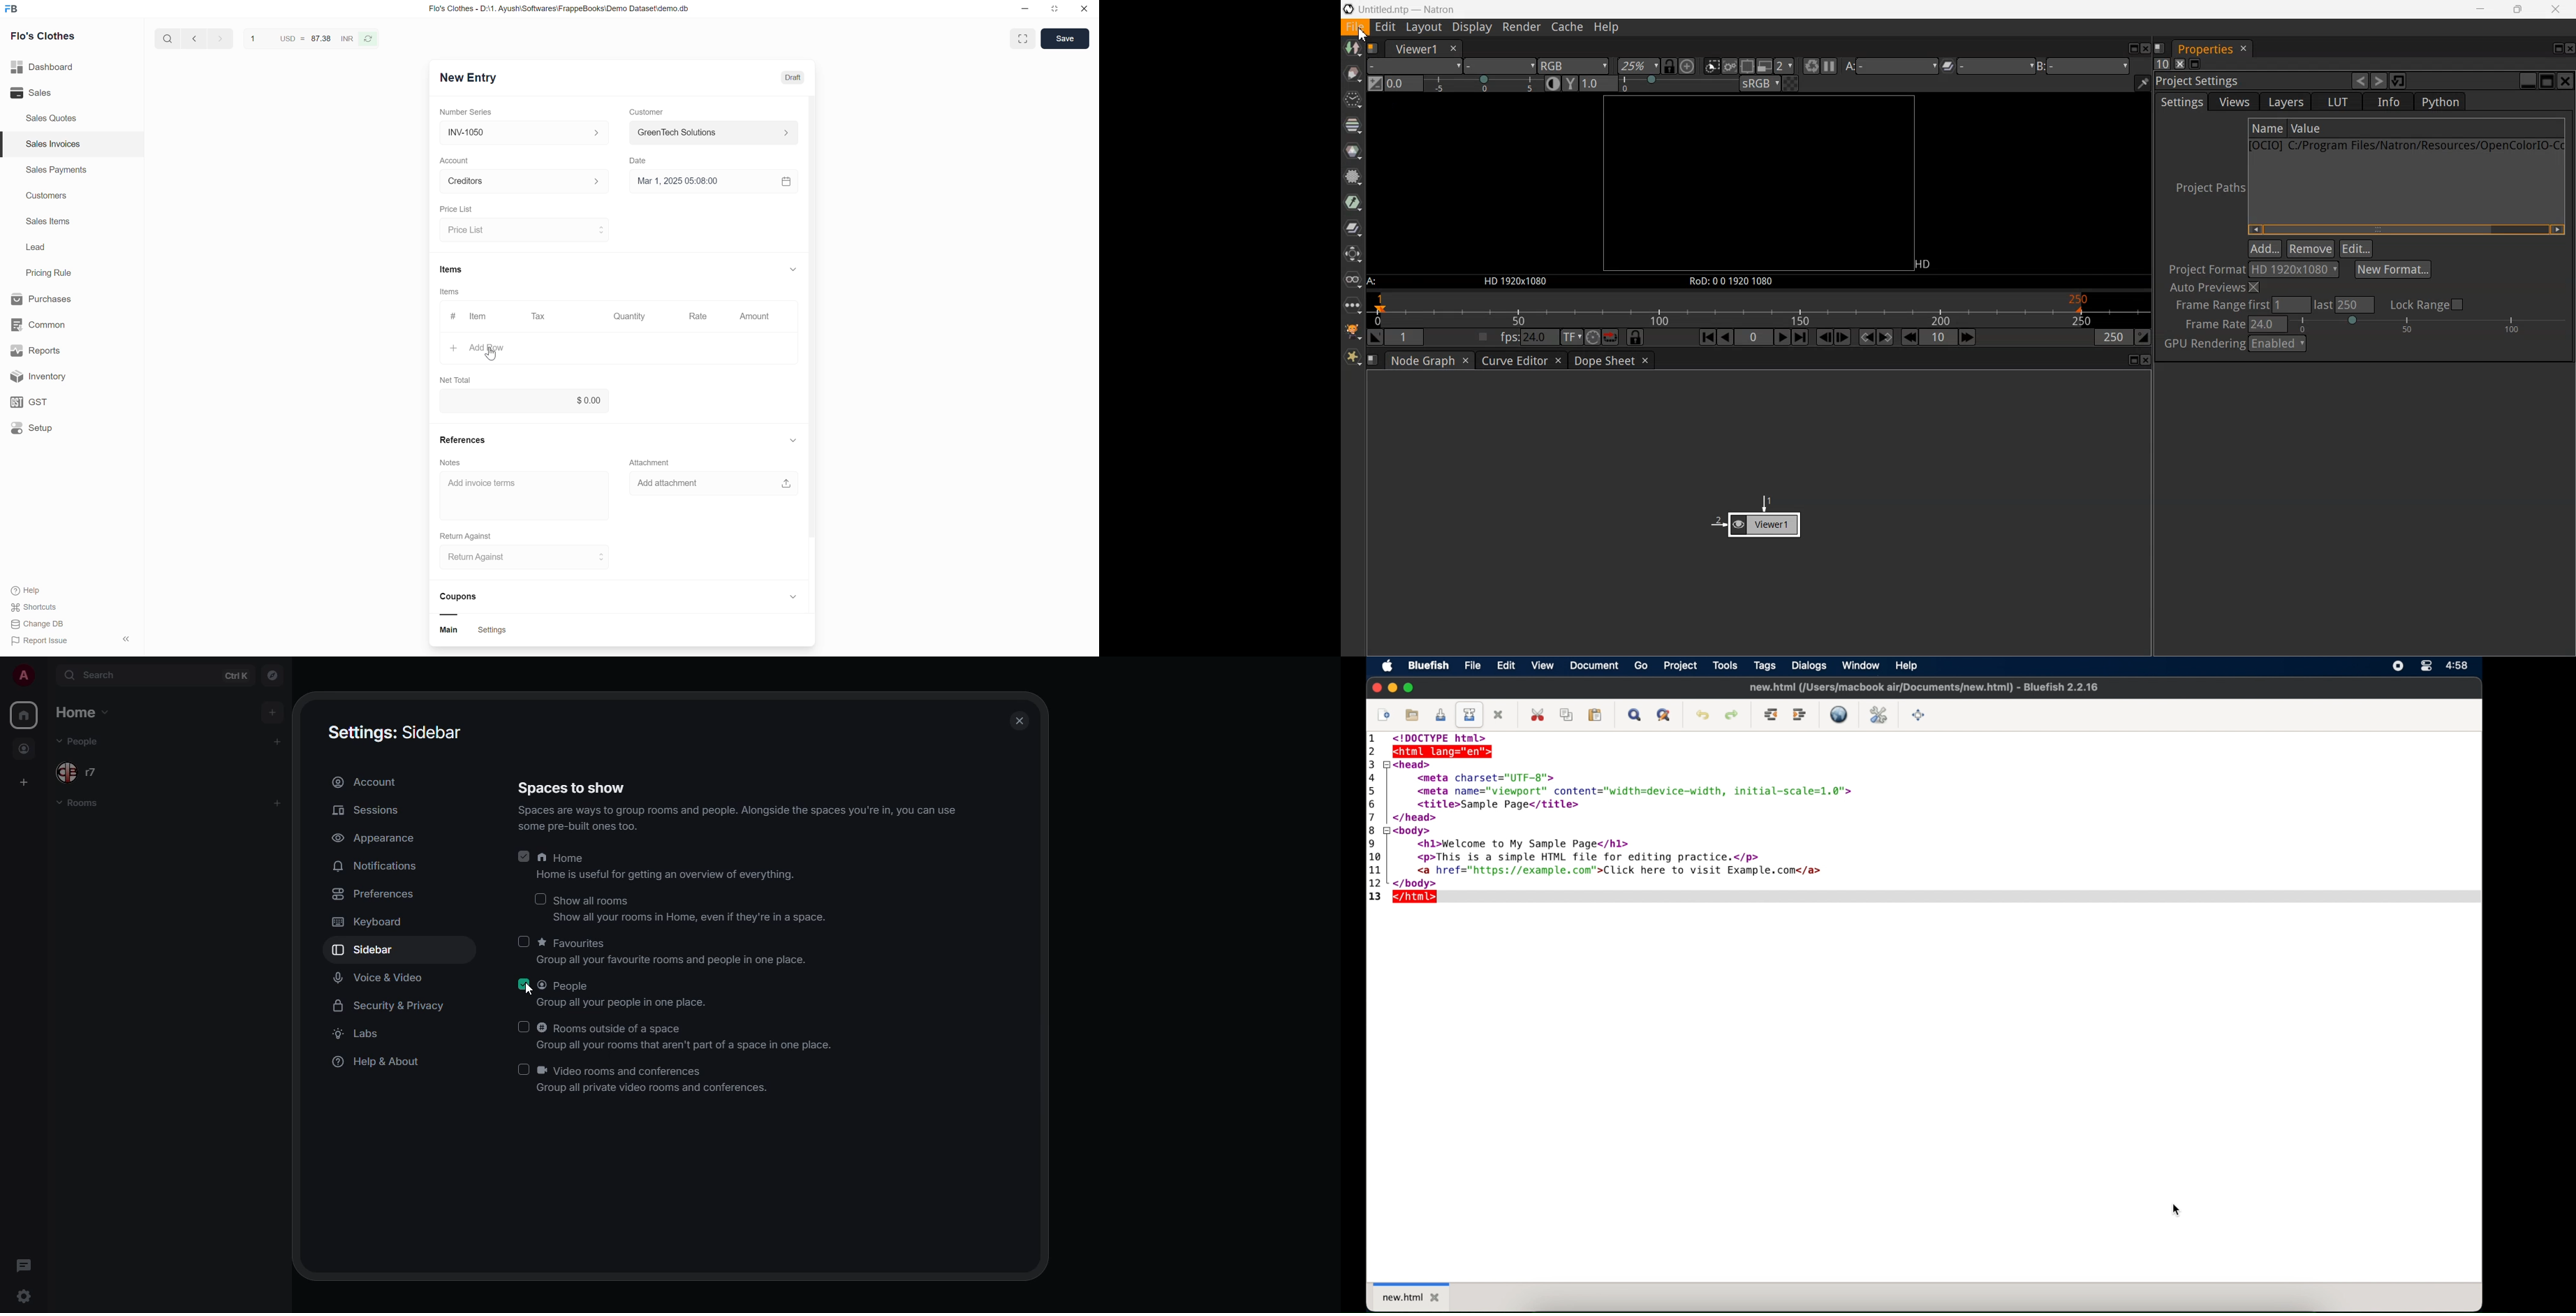  Describe the element at coordinates (451, 316) in the screenshot. I see `#` at that location.